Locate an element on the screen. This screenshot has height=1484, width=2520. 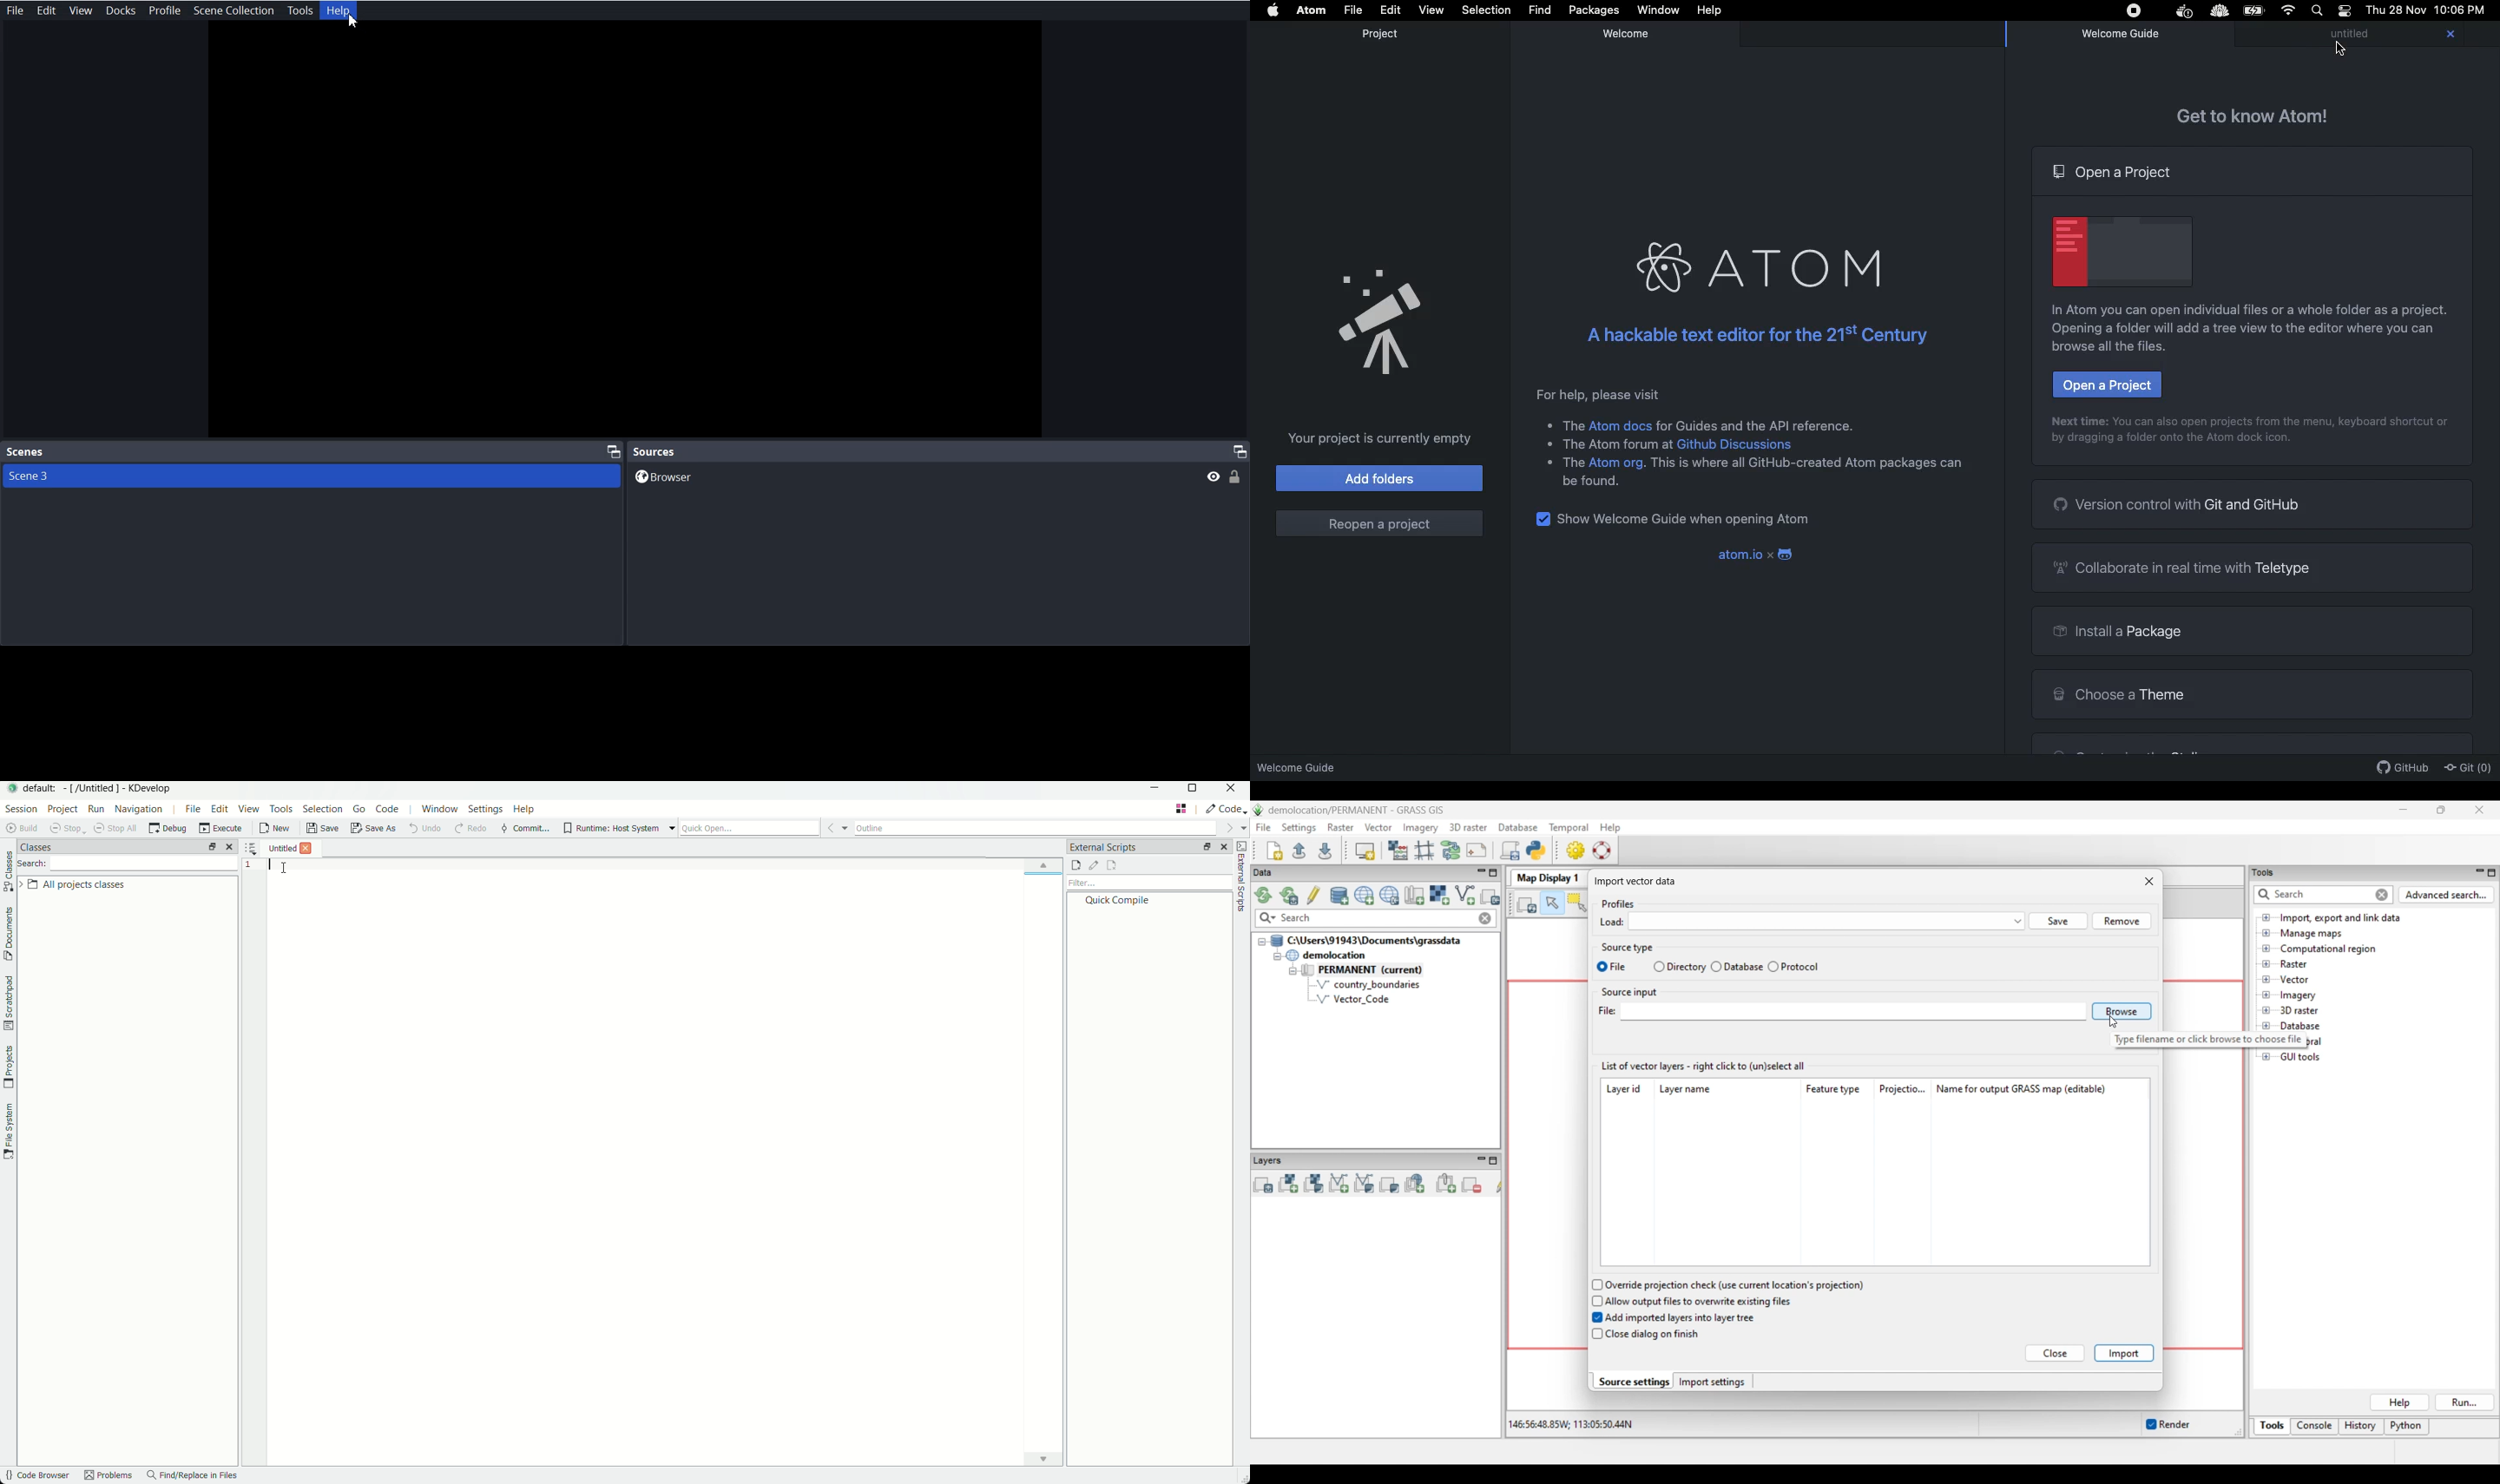
text is located at coordinates (1594, 482).